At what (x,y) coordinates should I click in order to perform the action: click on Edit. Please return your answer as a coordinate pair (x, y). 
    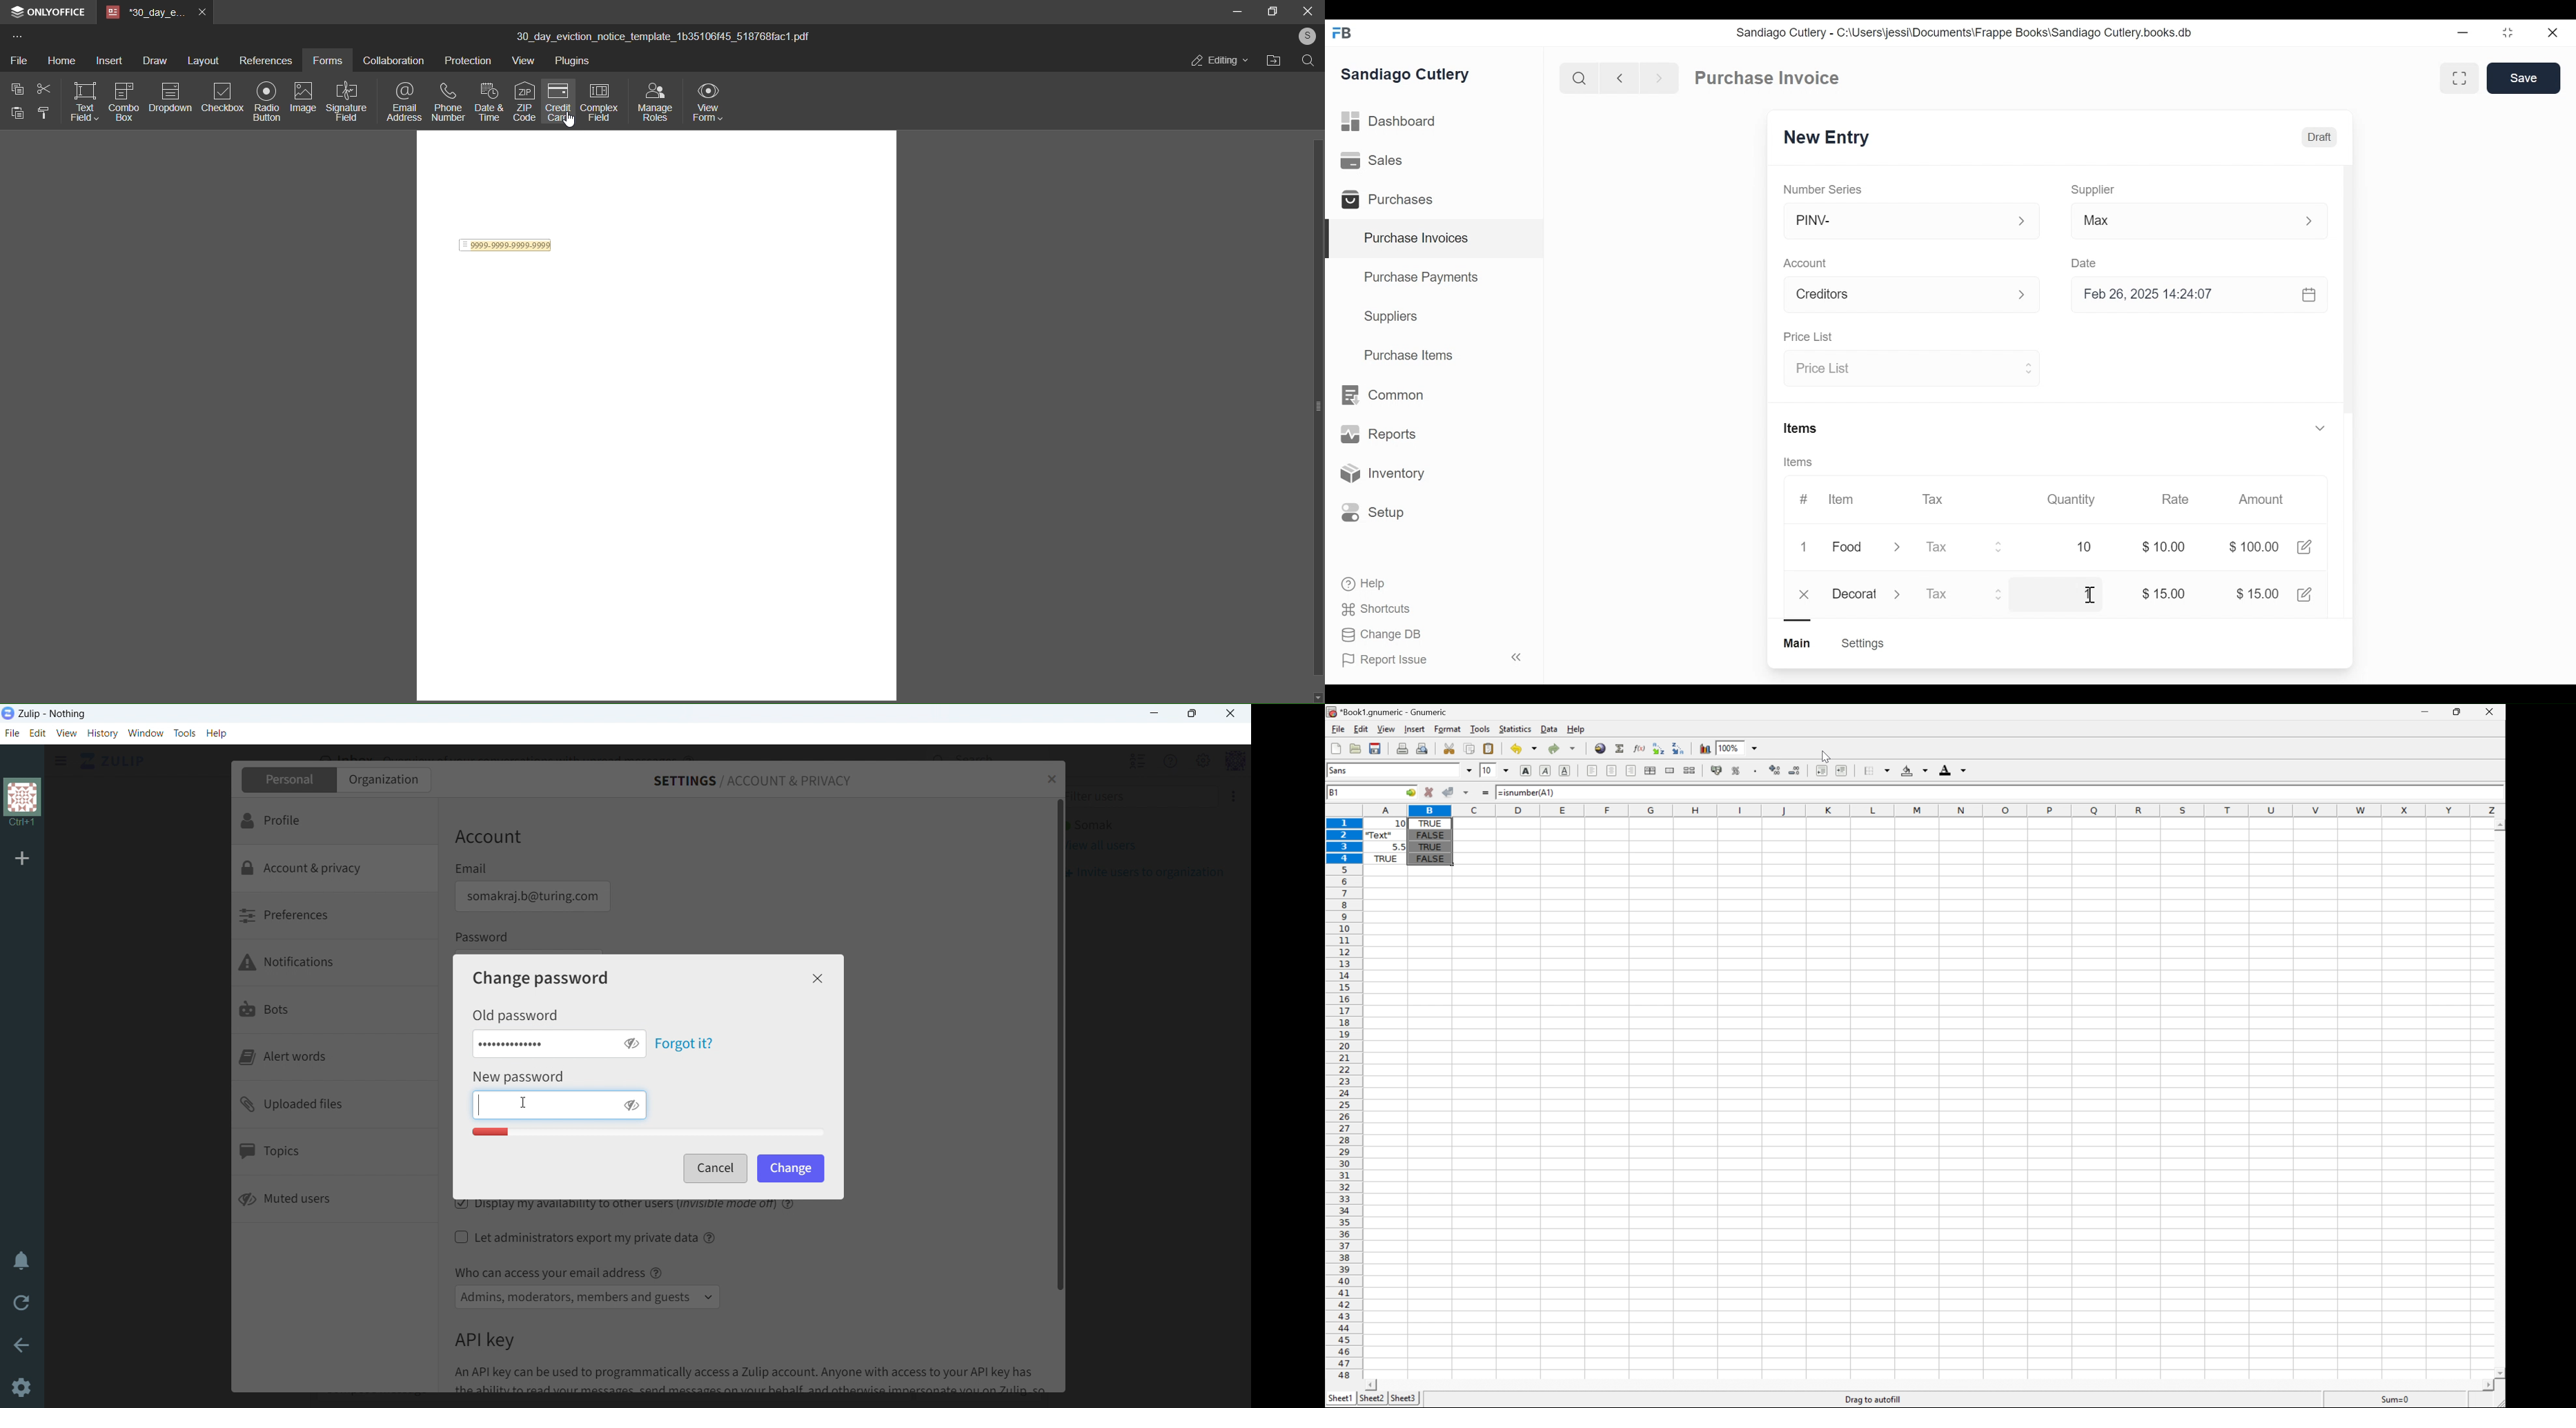
    Looking at the image, I should click on (2304, 547).